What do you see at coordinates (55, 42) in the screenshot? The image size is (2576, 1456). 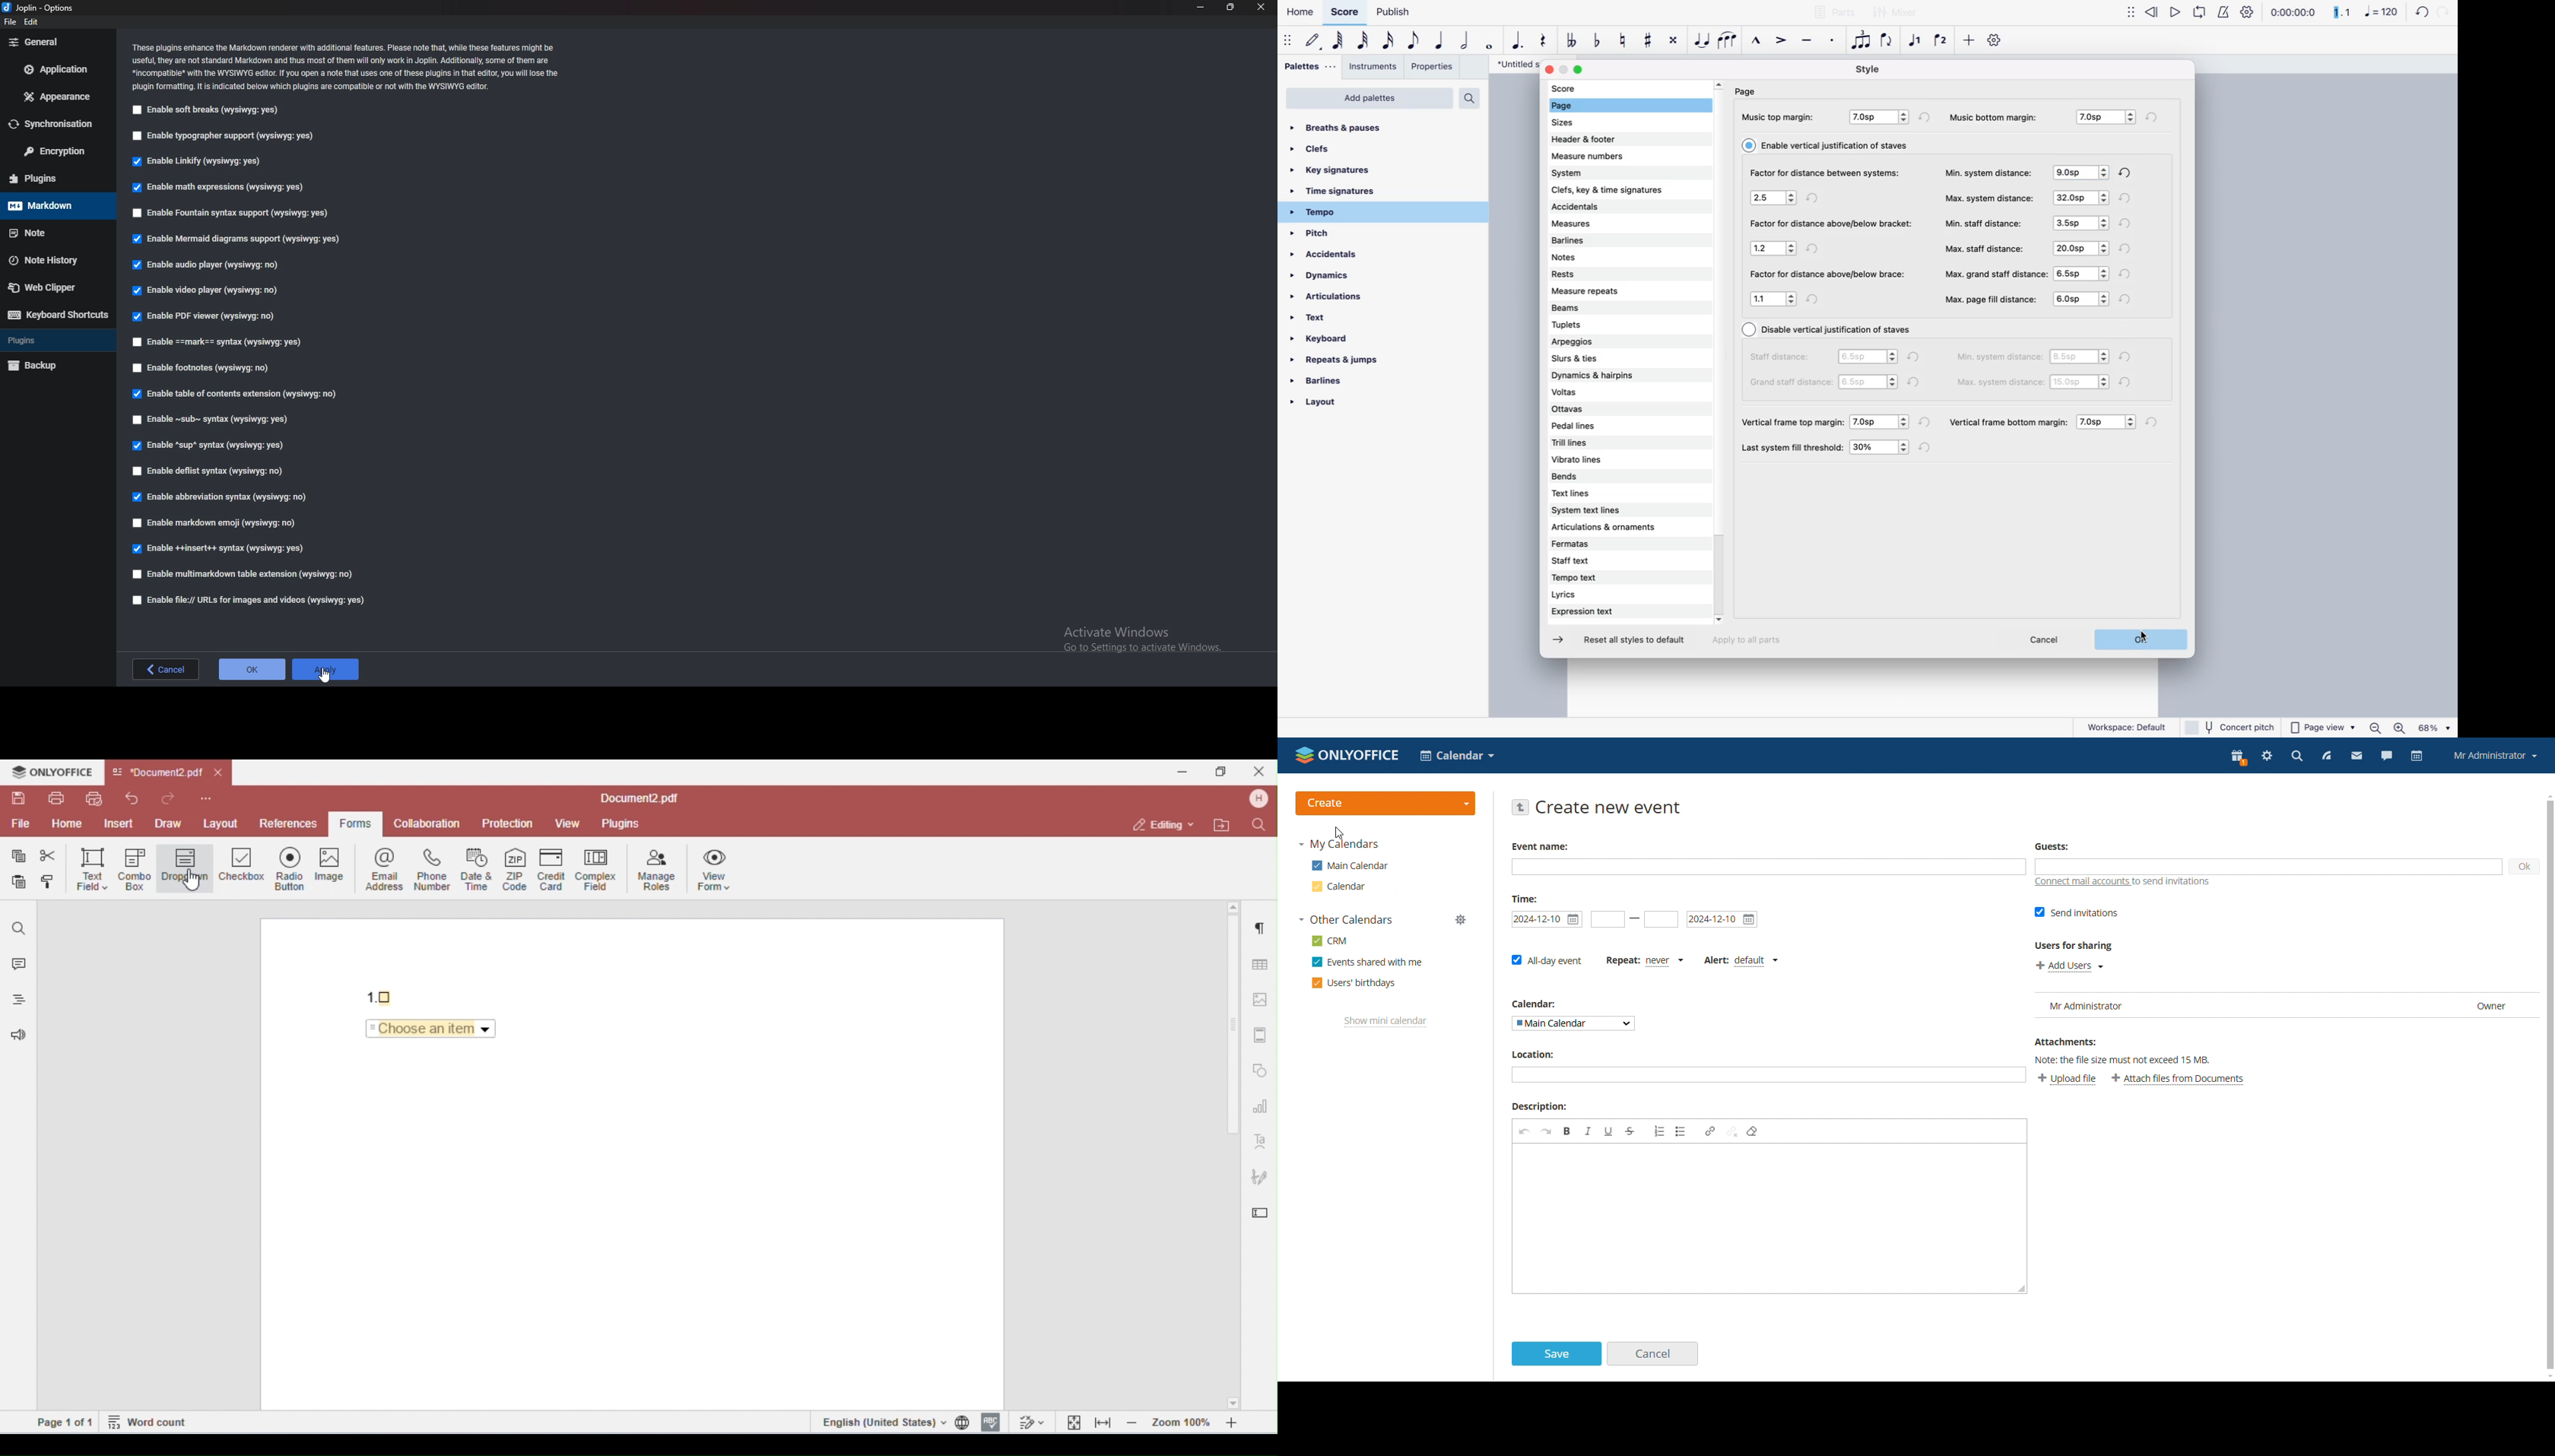 I see `General` at bounding box center [55, 42].